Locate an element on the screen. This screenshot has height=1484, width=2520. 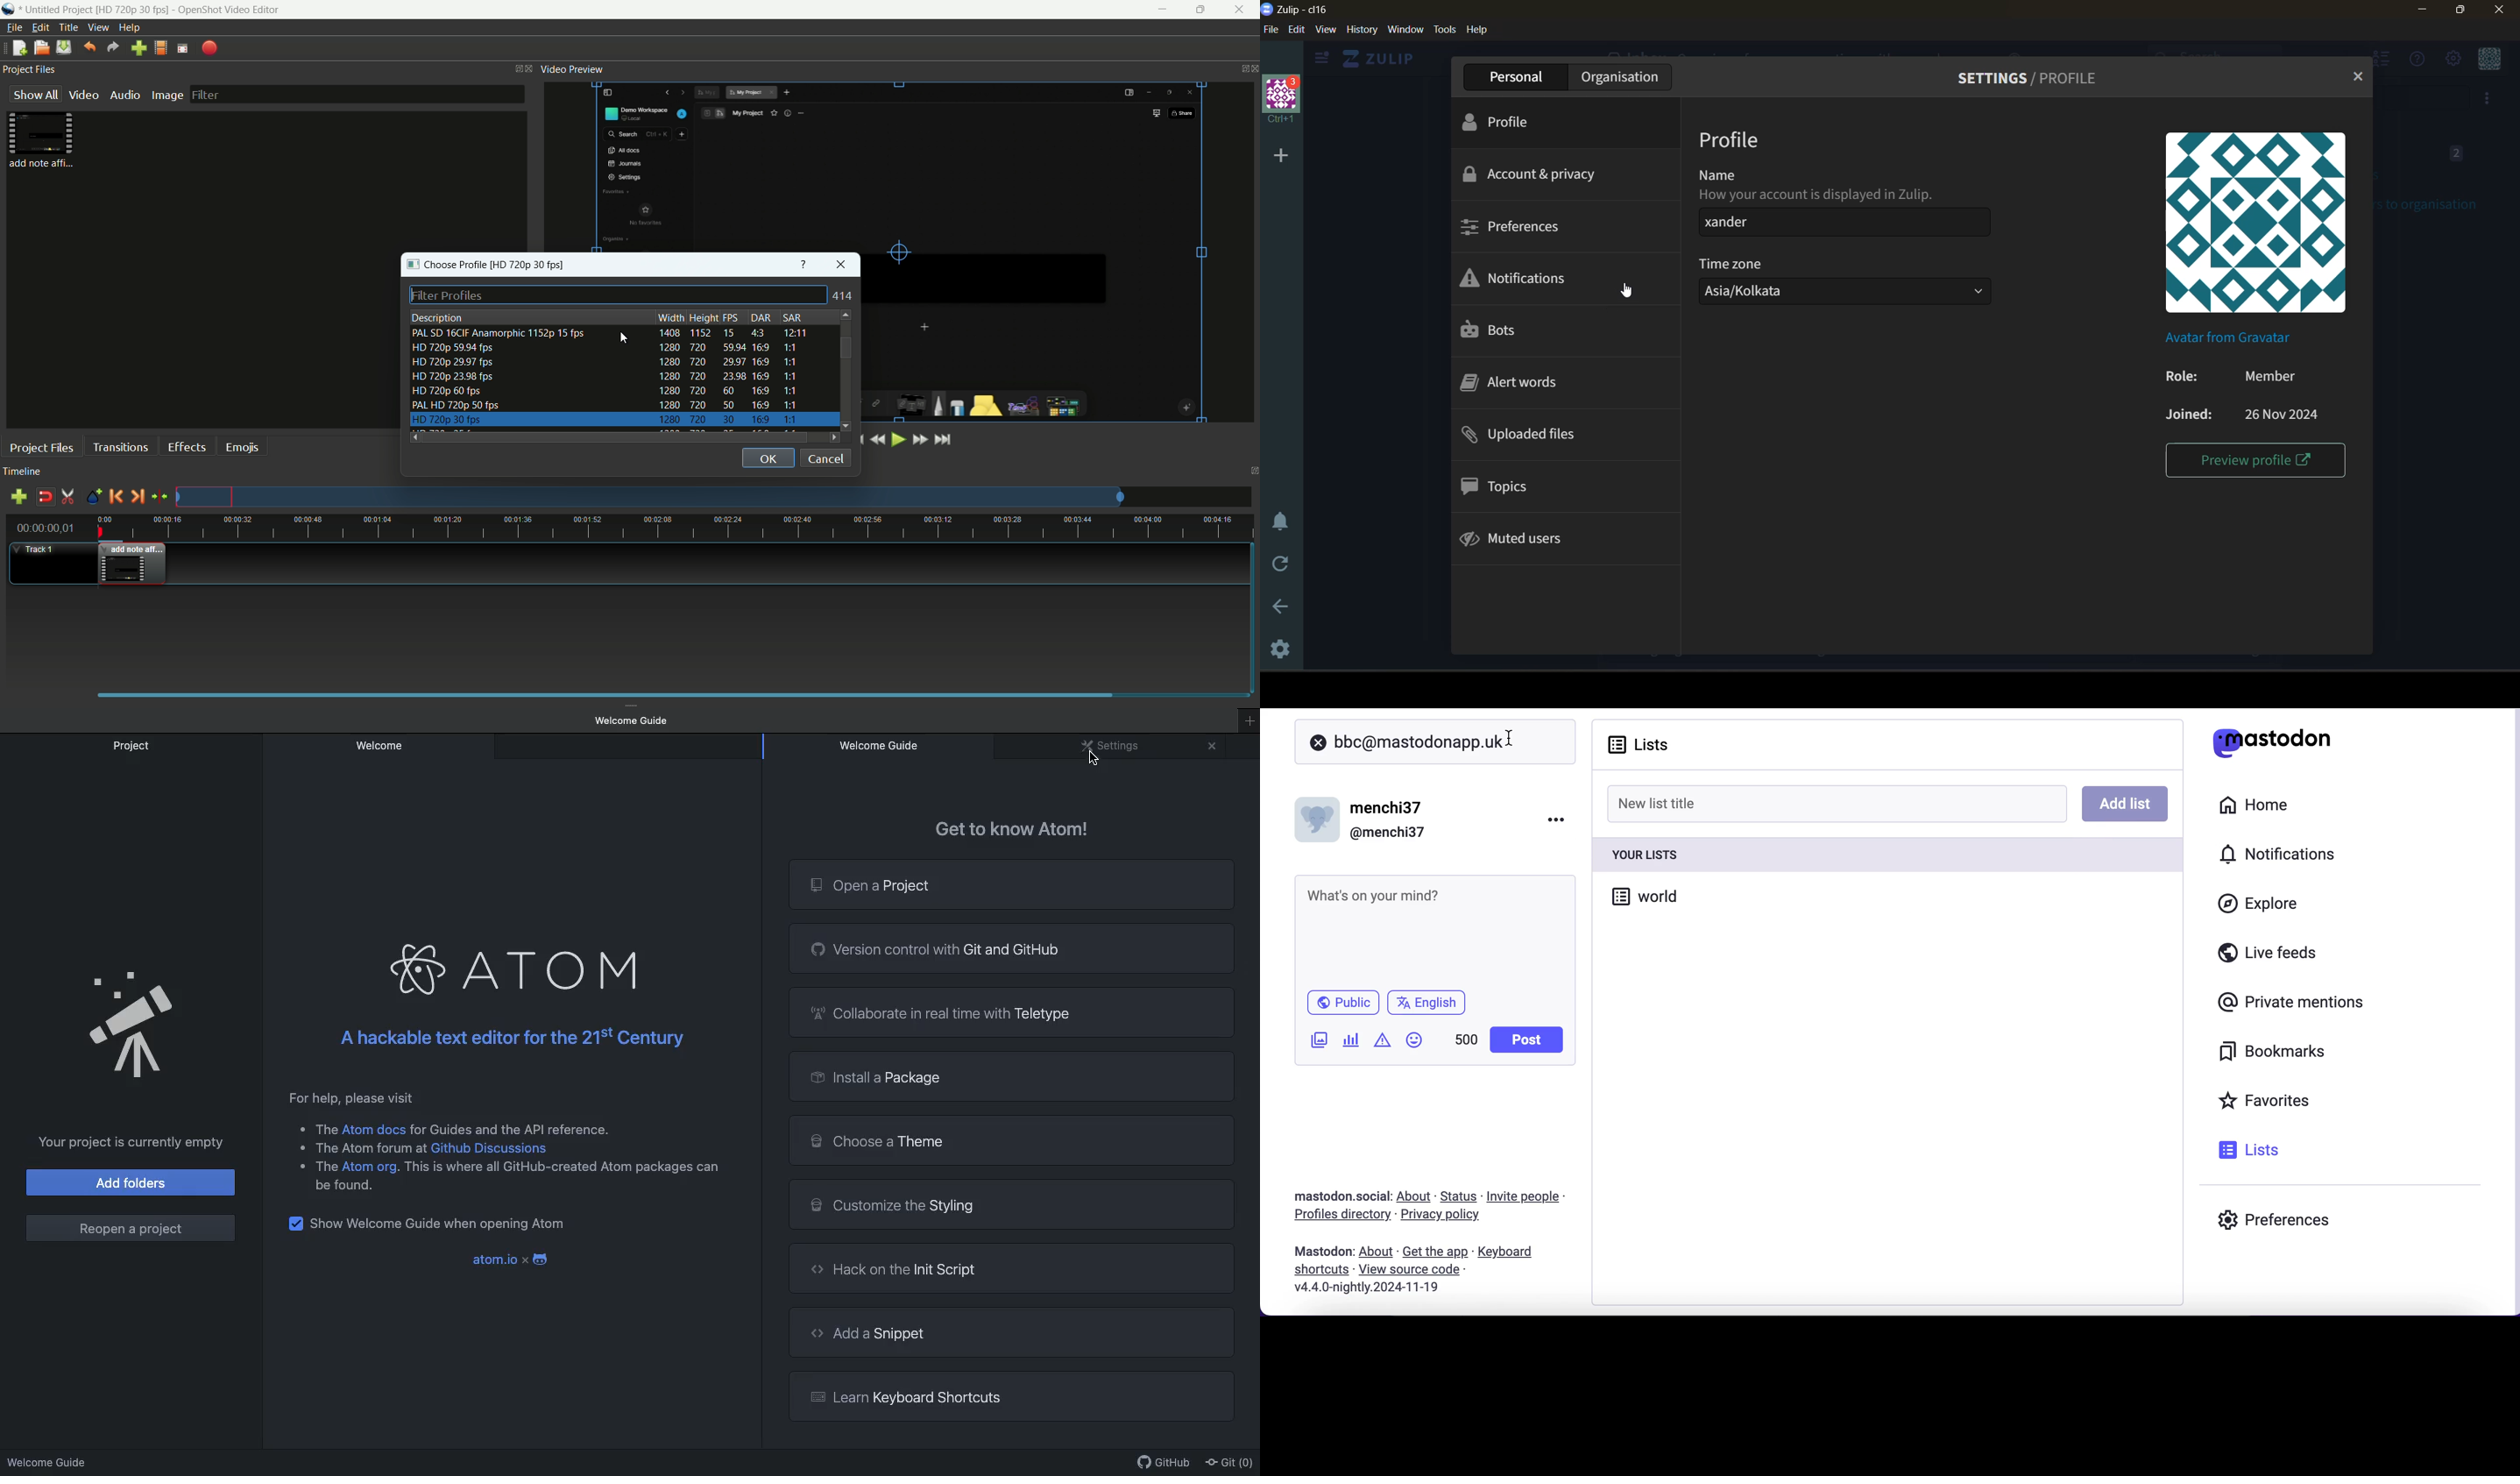
Git is located at coordinates (1232, 1463).